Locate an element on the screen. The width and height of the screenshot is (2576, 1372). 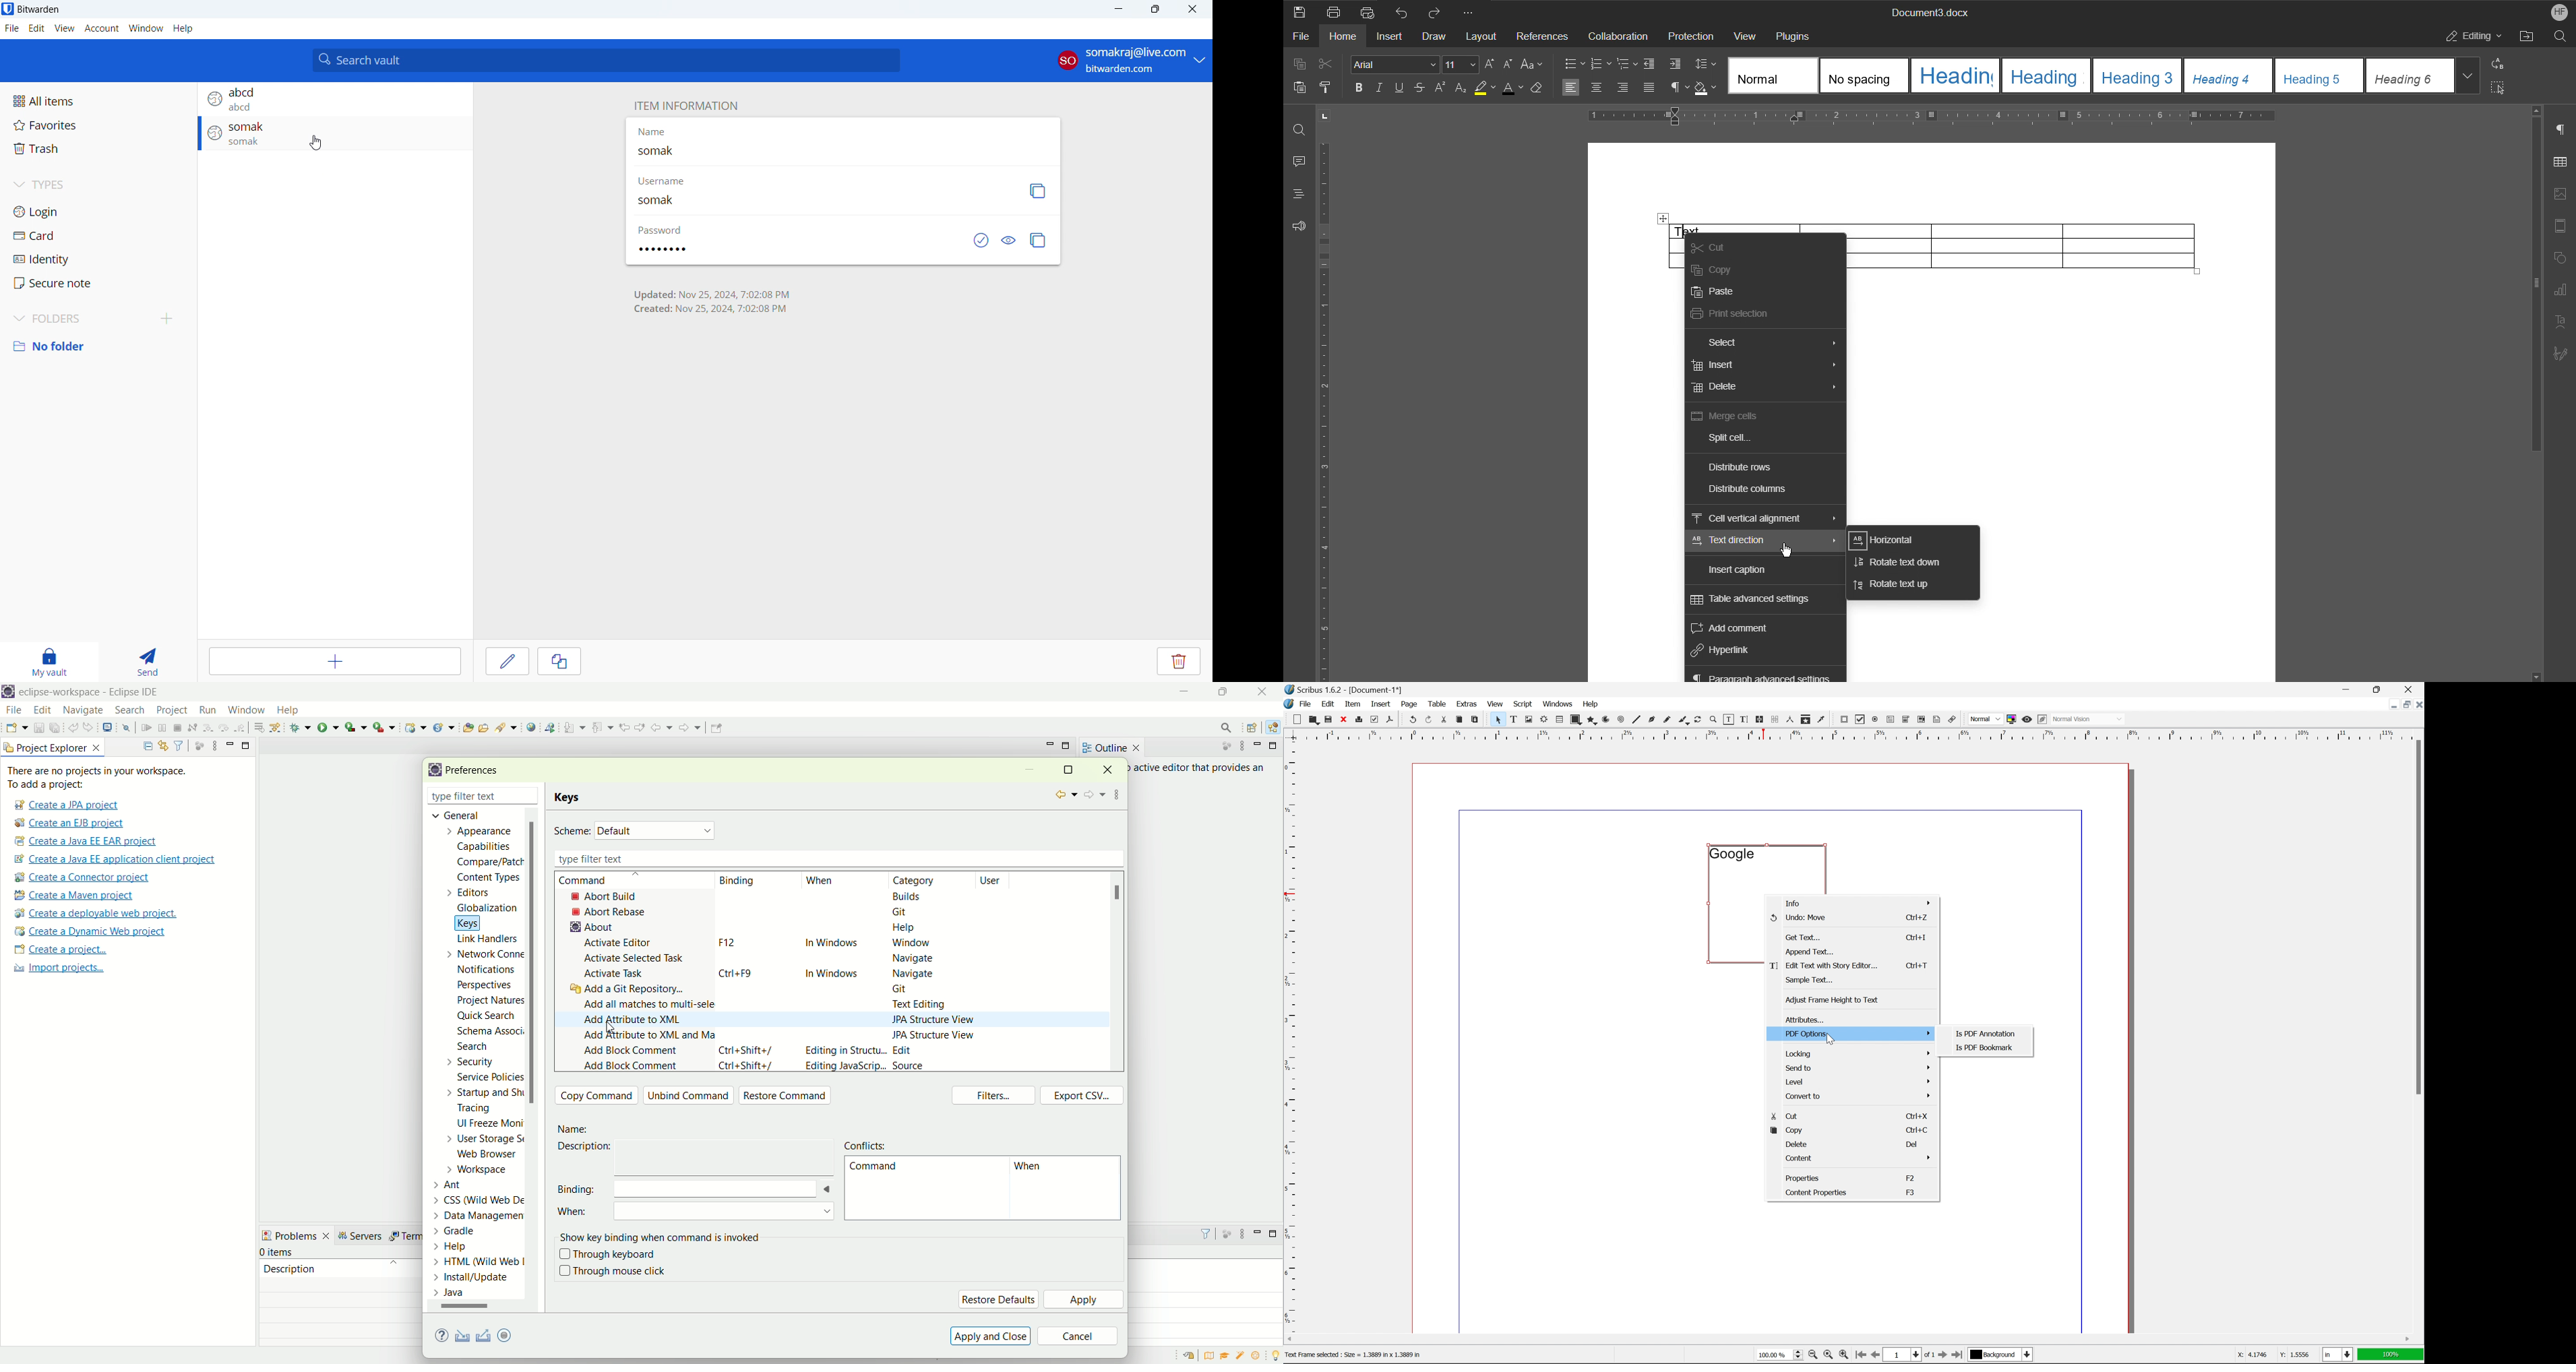
window is located at coordinates (146, 28).